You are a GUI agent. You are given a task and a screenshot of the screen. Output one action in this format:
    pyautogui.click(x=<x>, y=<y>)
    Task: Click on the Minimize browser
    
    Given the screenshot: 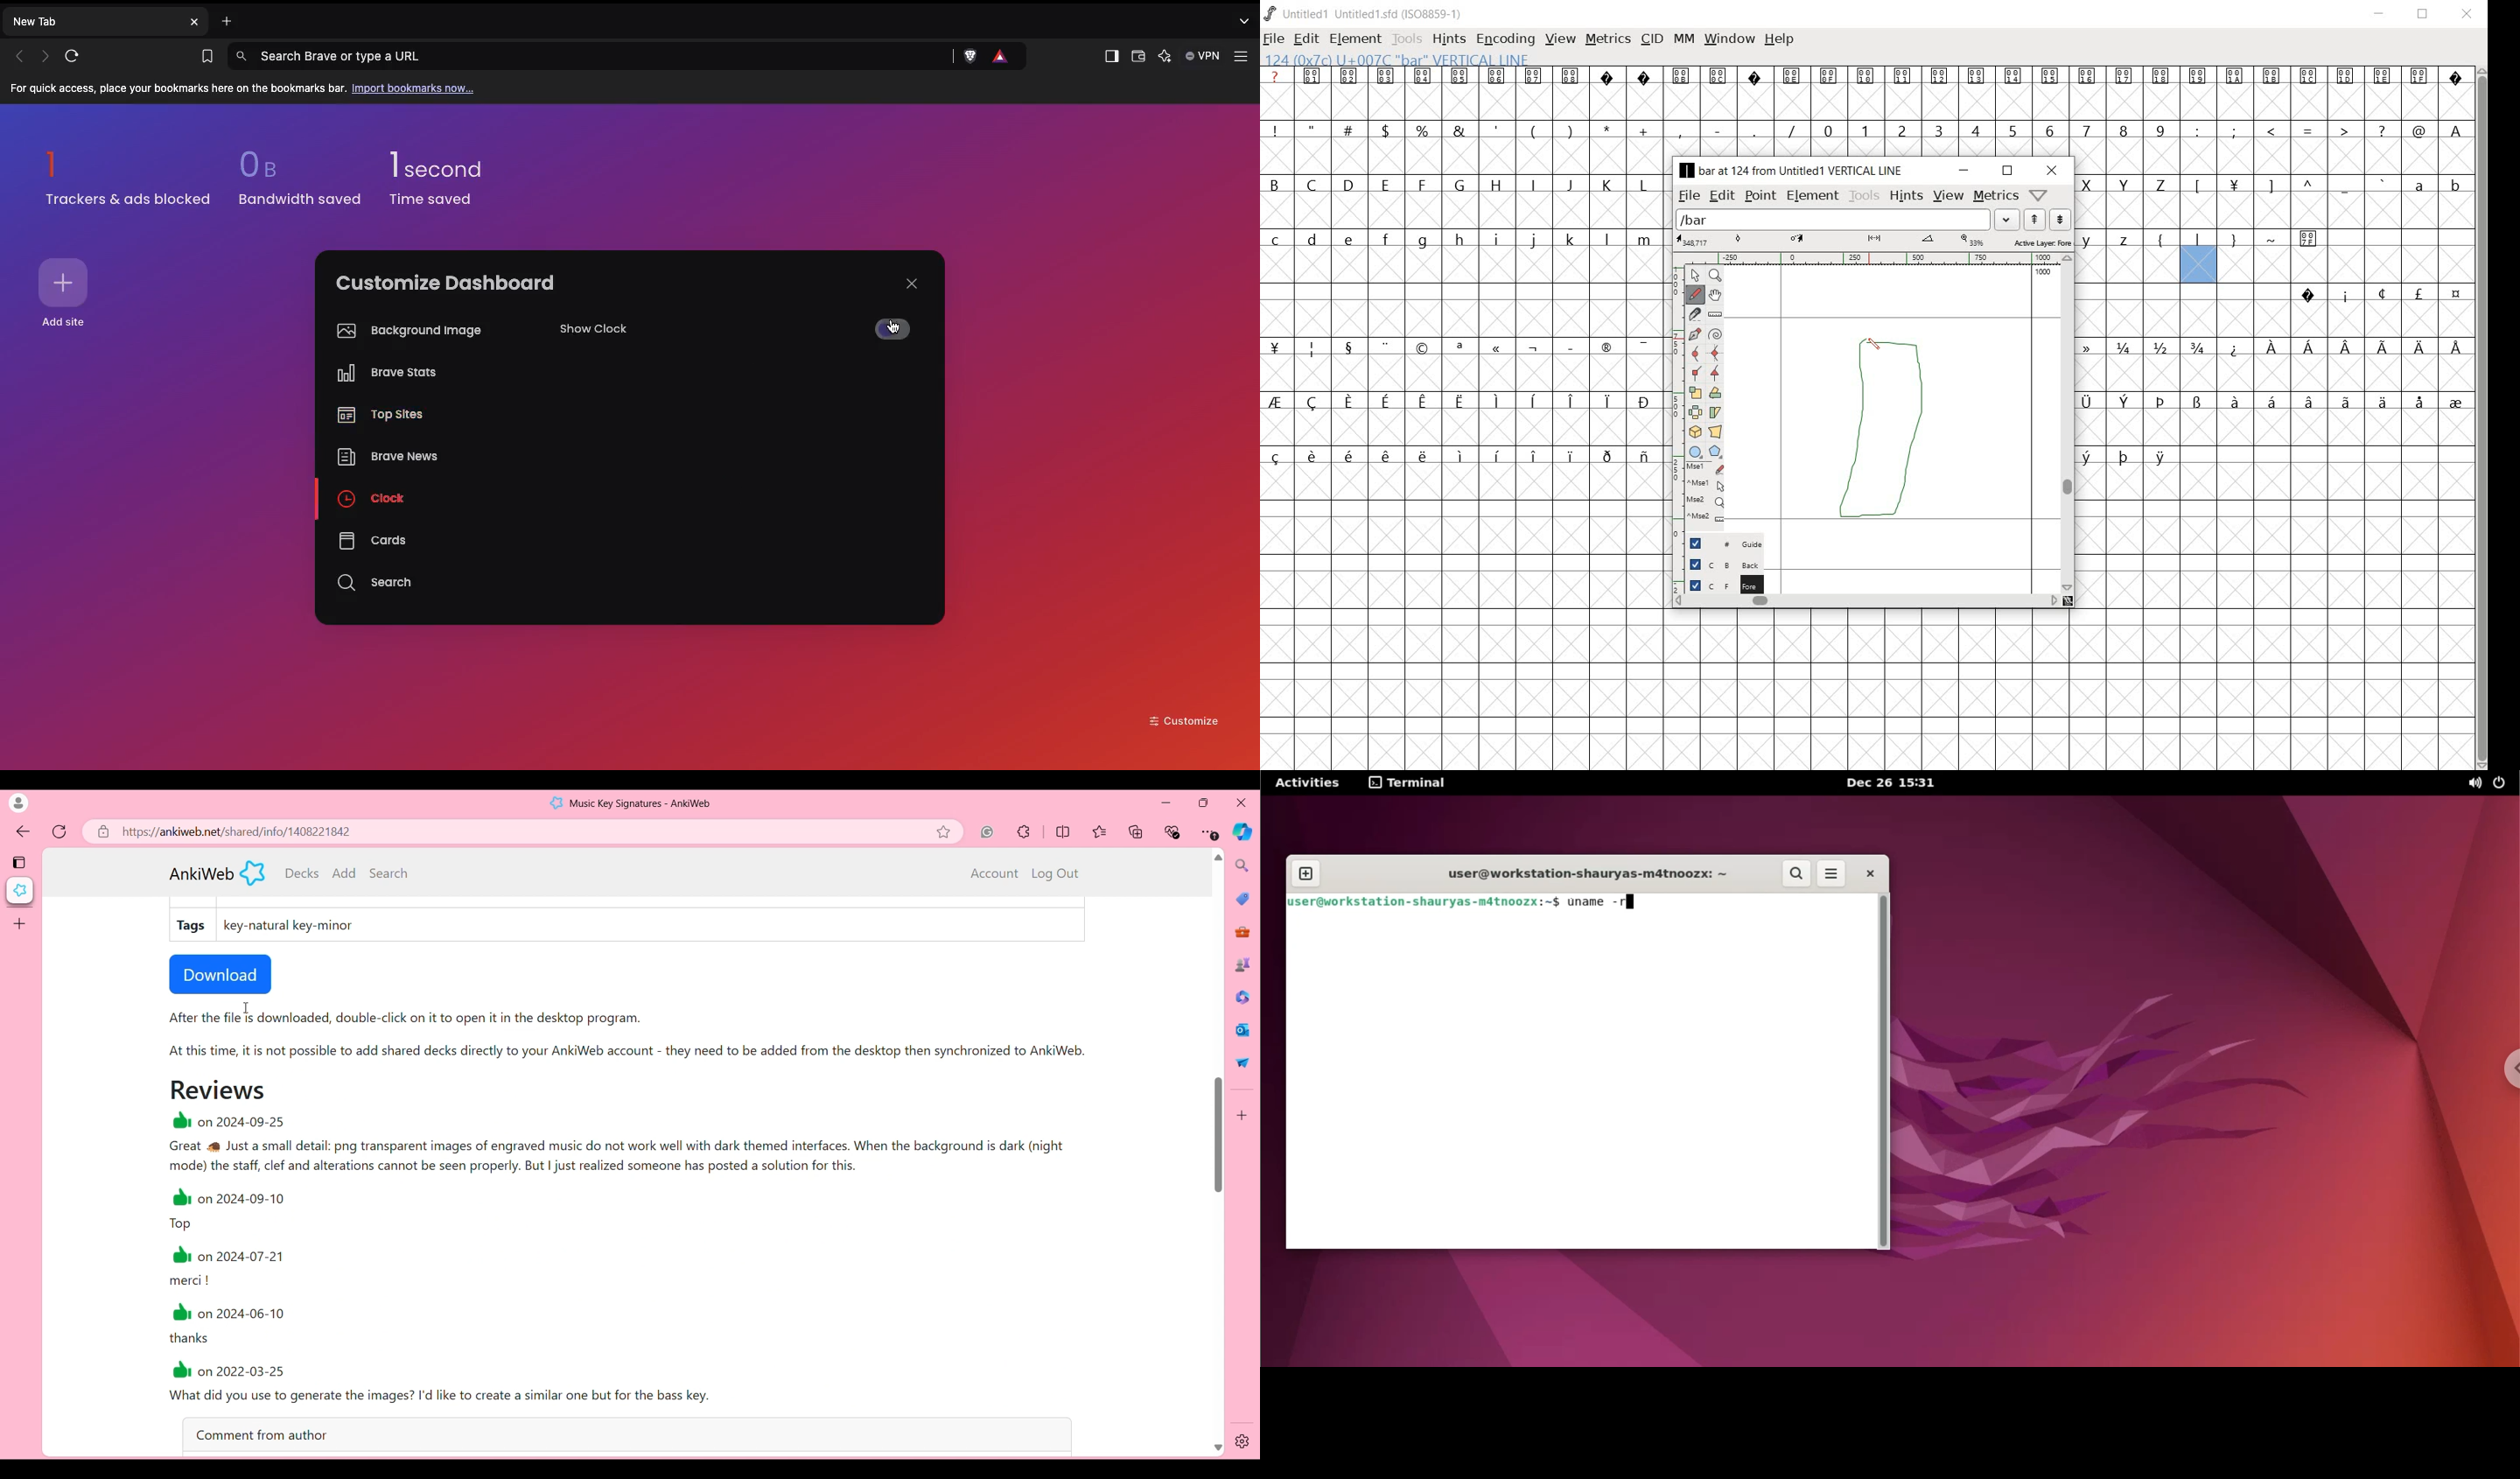 What is the action you would take?
    pyautogui.click(x=1166, y=802)
    